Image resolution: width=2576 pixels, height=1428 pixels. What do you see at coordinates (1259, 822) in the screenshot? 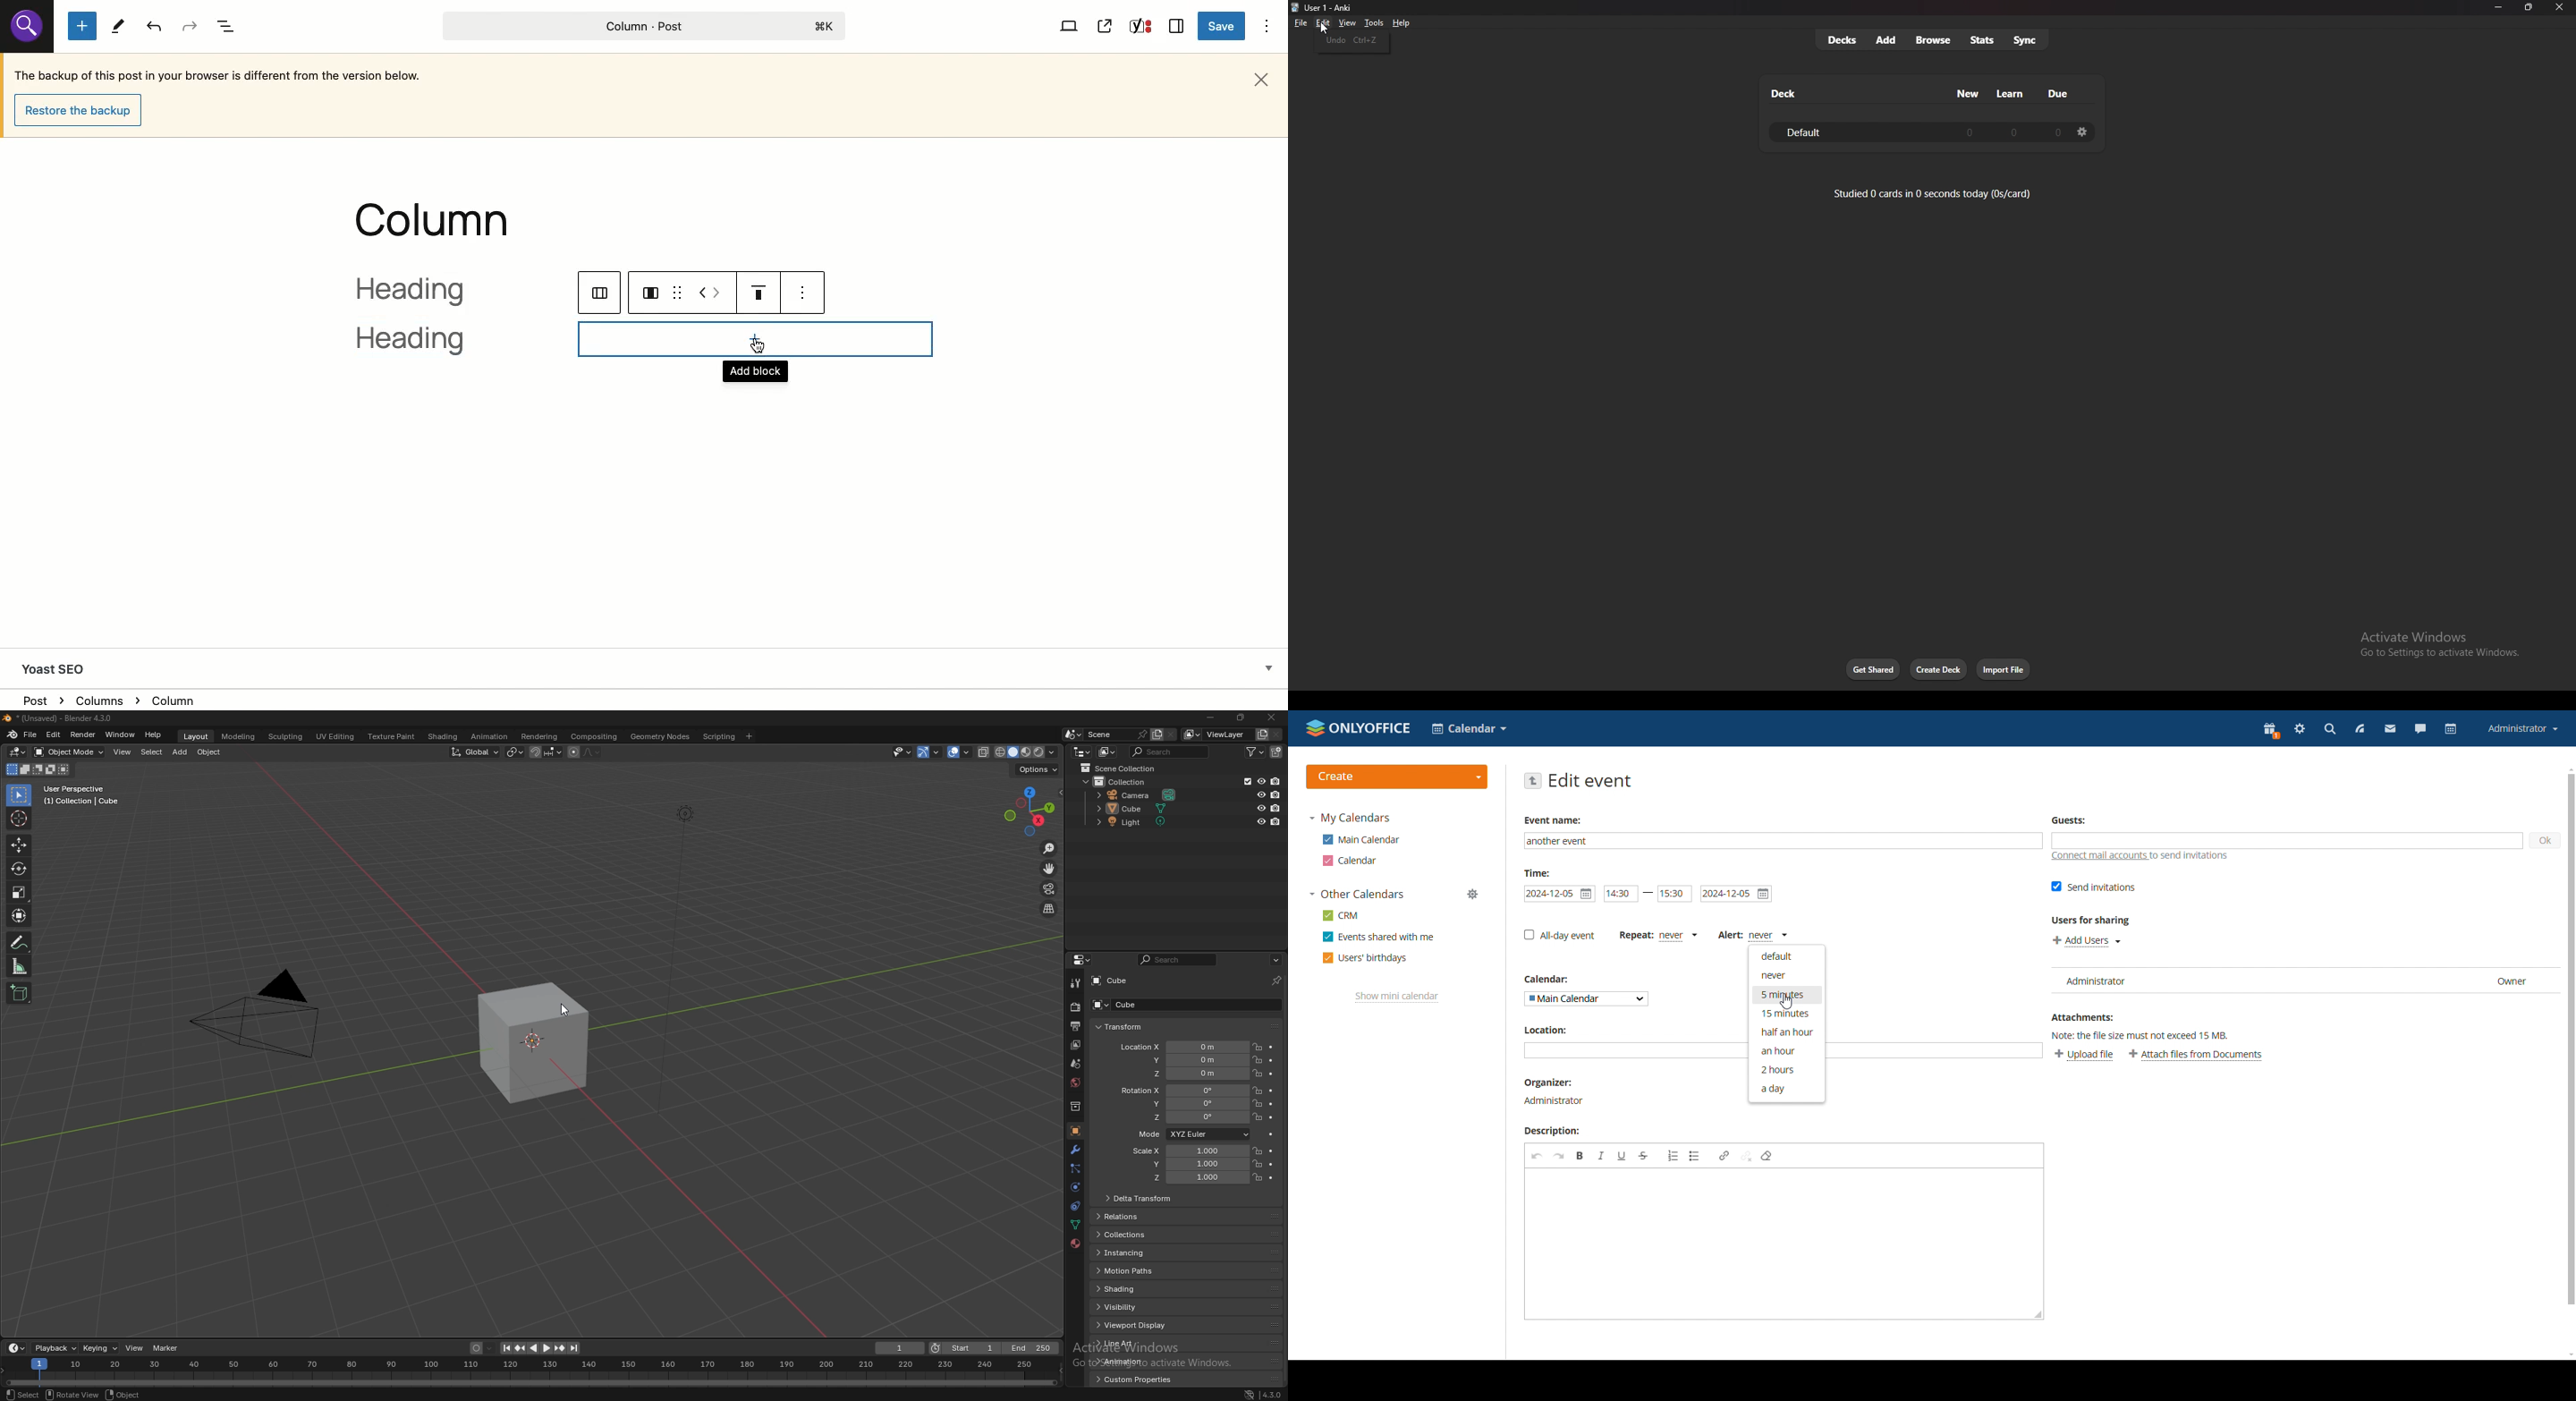
I see `hide in viewport` at bounding box center [1259, 822].